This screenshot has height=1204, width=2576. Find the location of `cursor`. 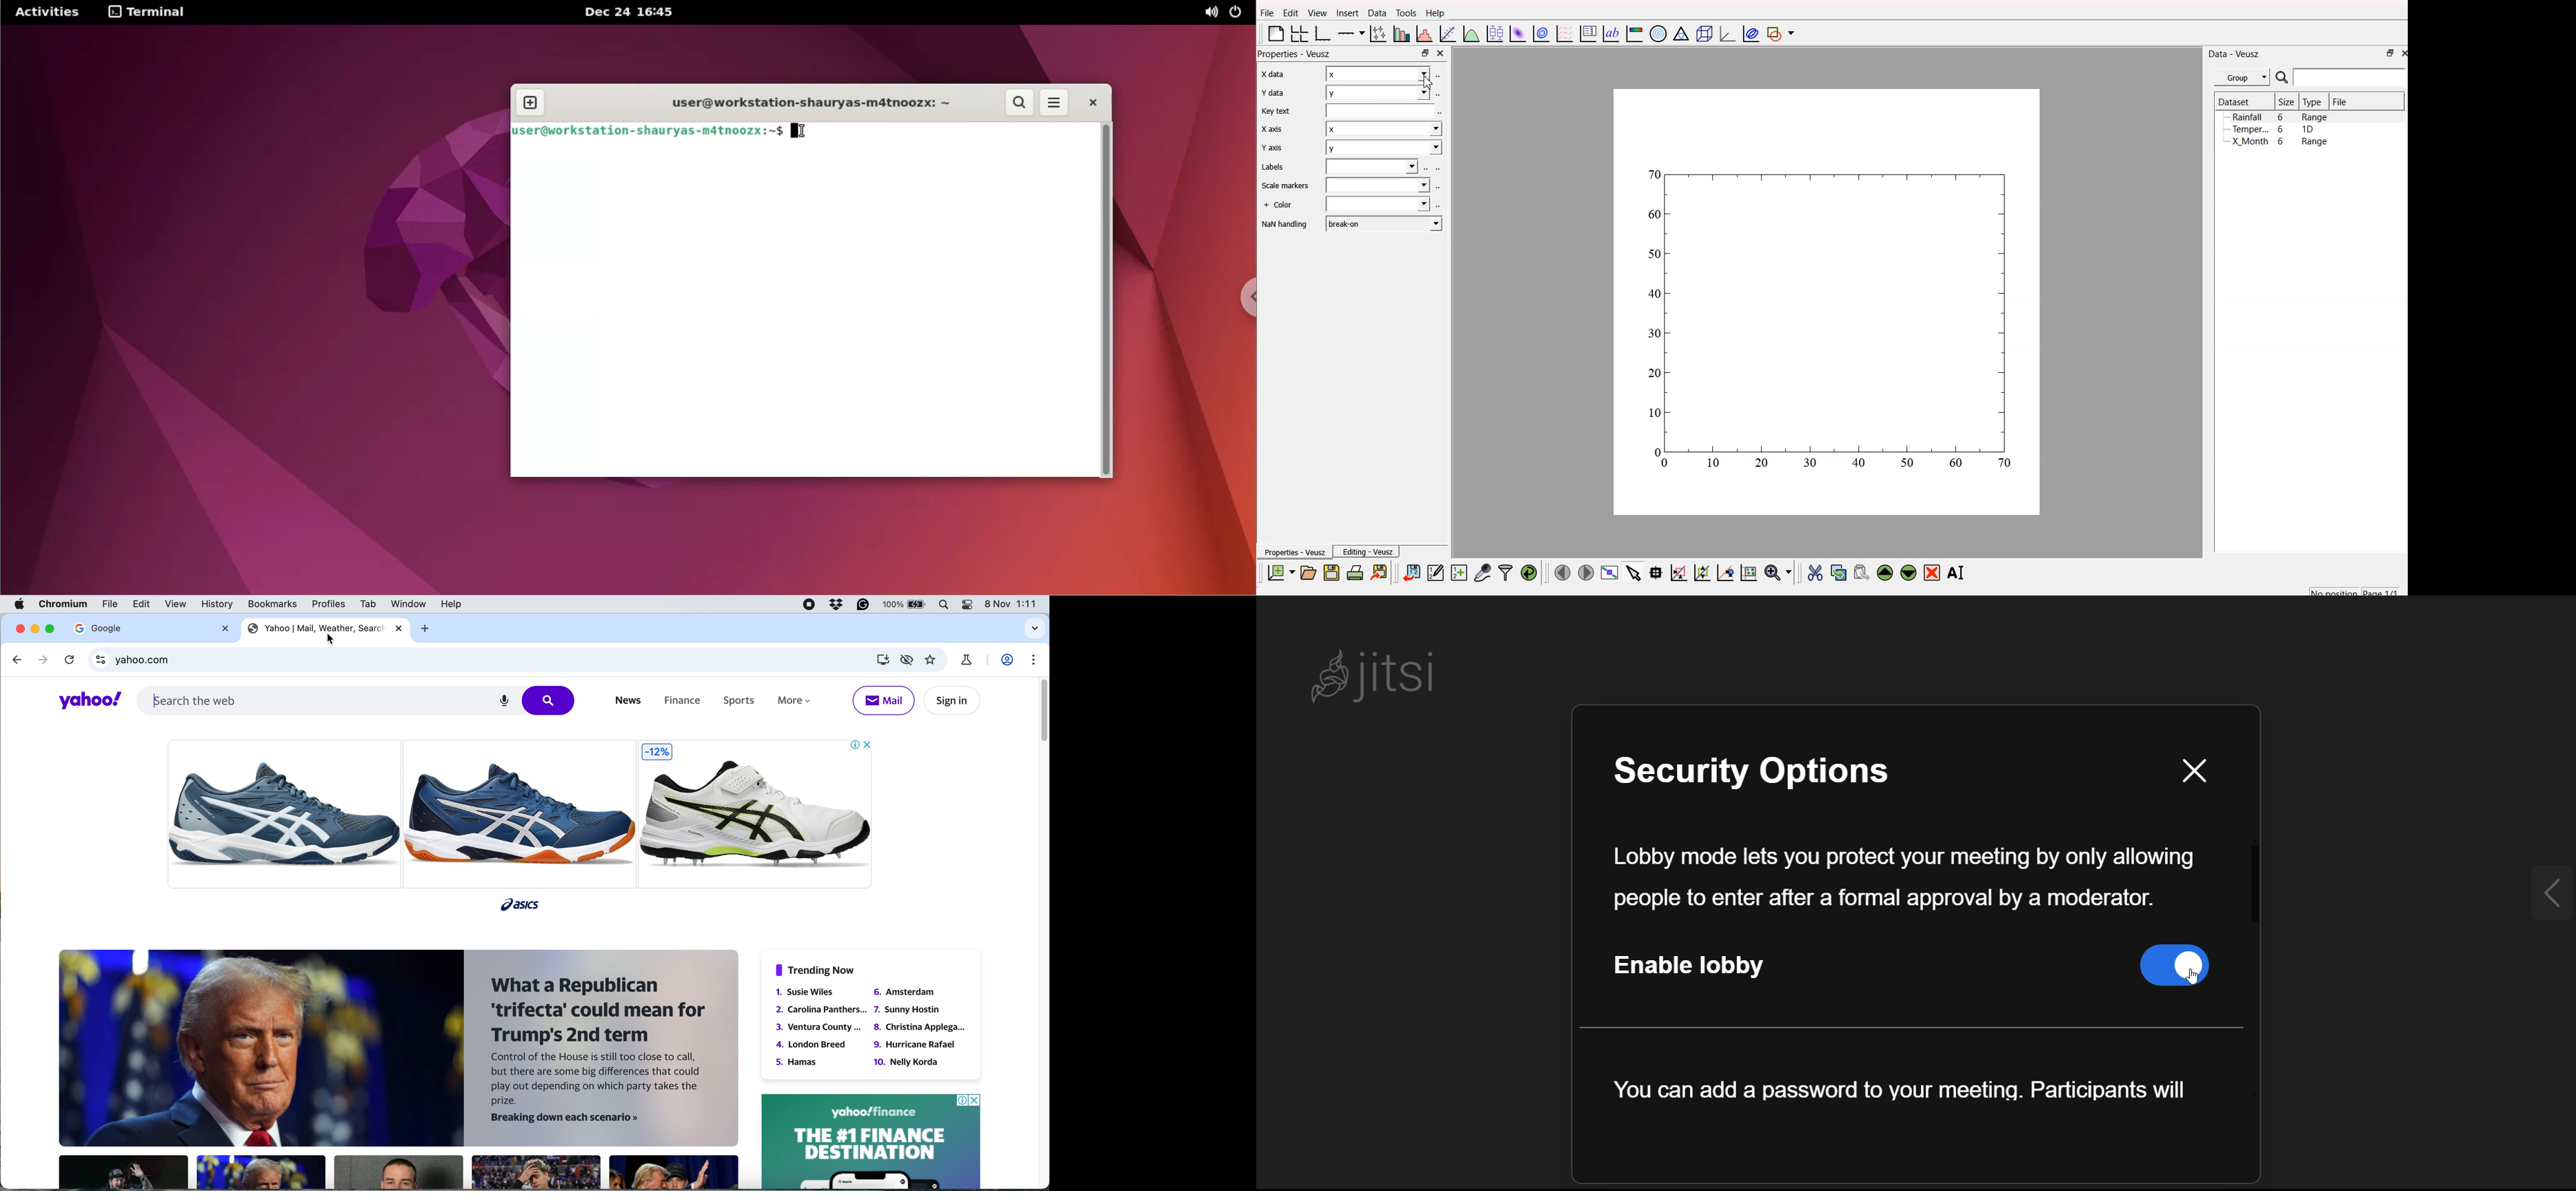

cursor is located at coordinates (327, 639).